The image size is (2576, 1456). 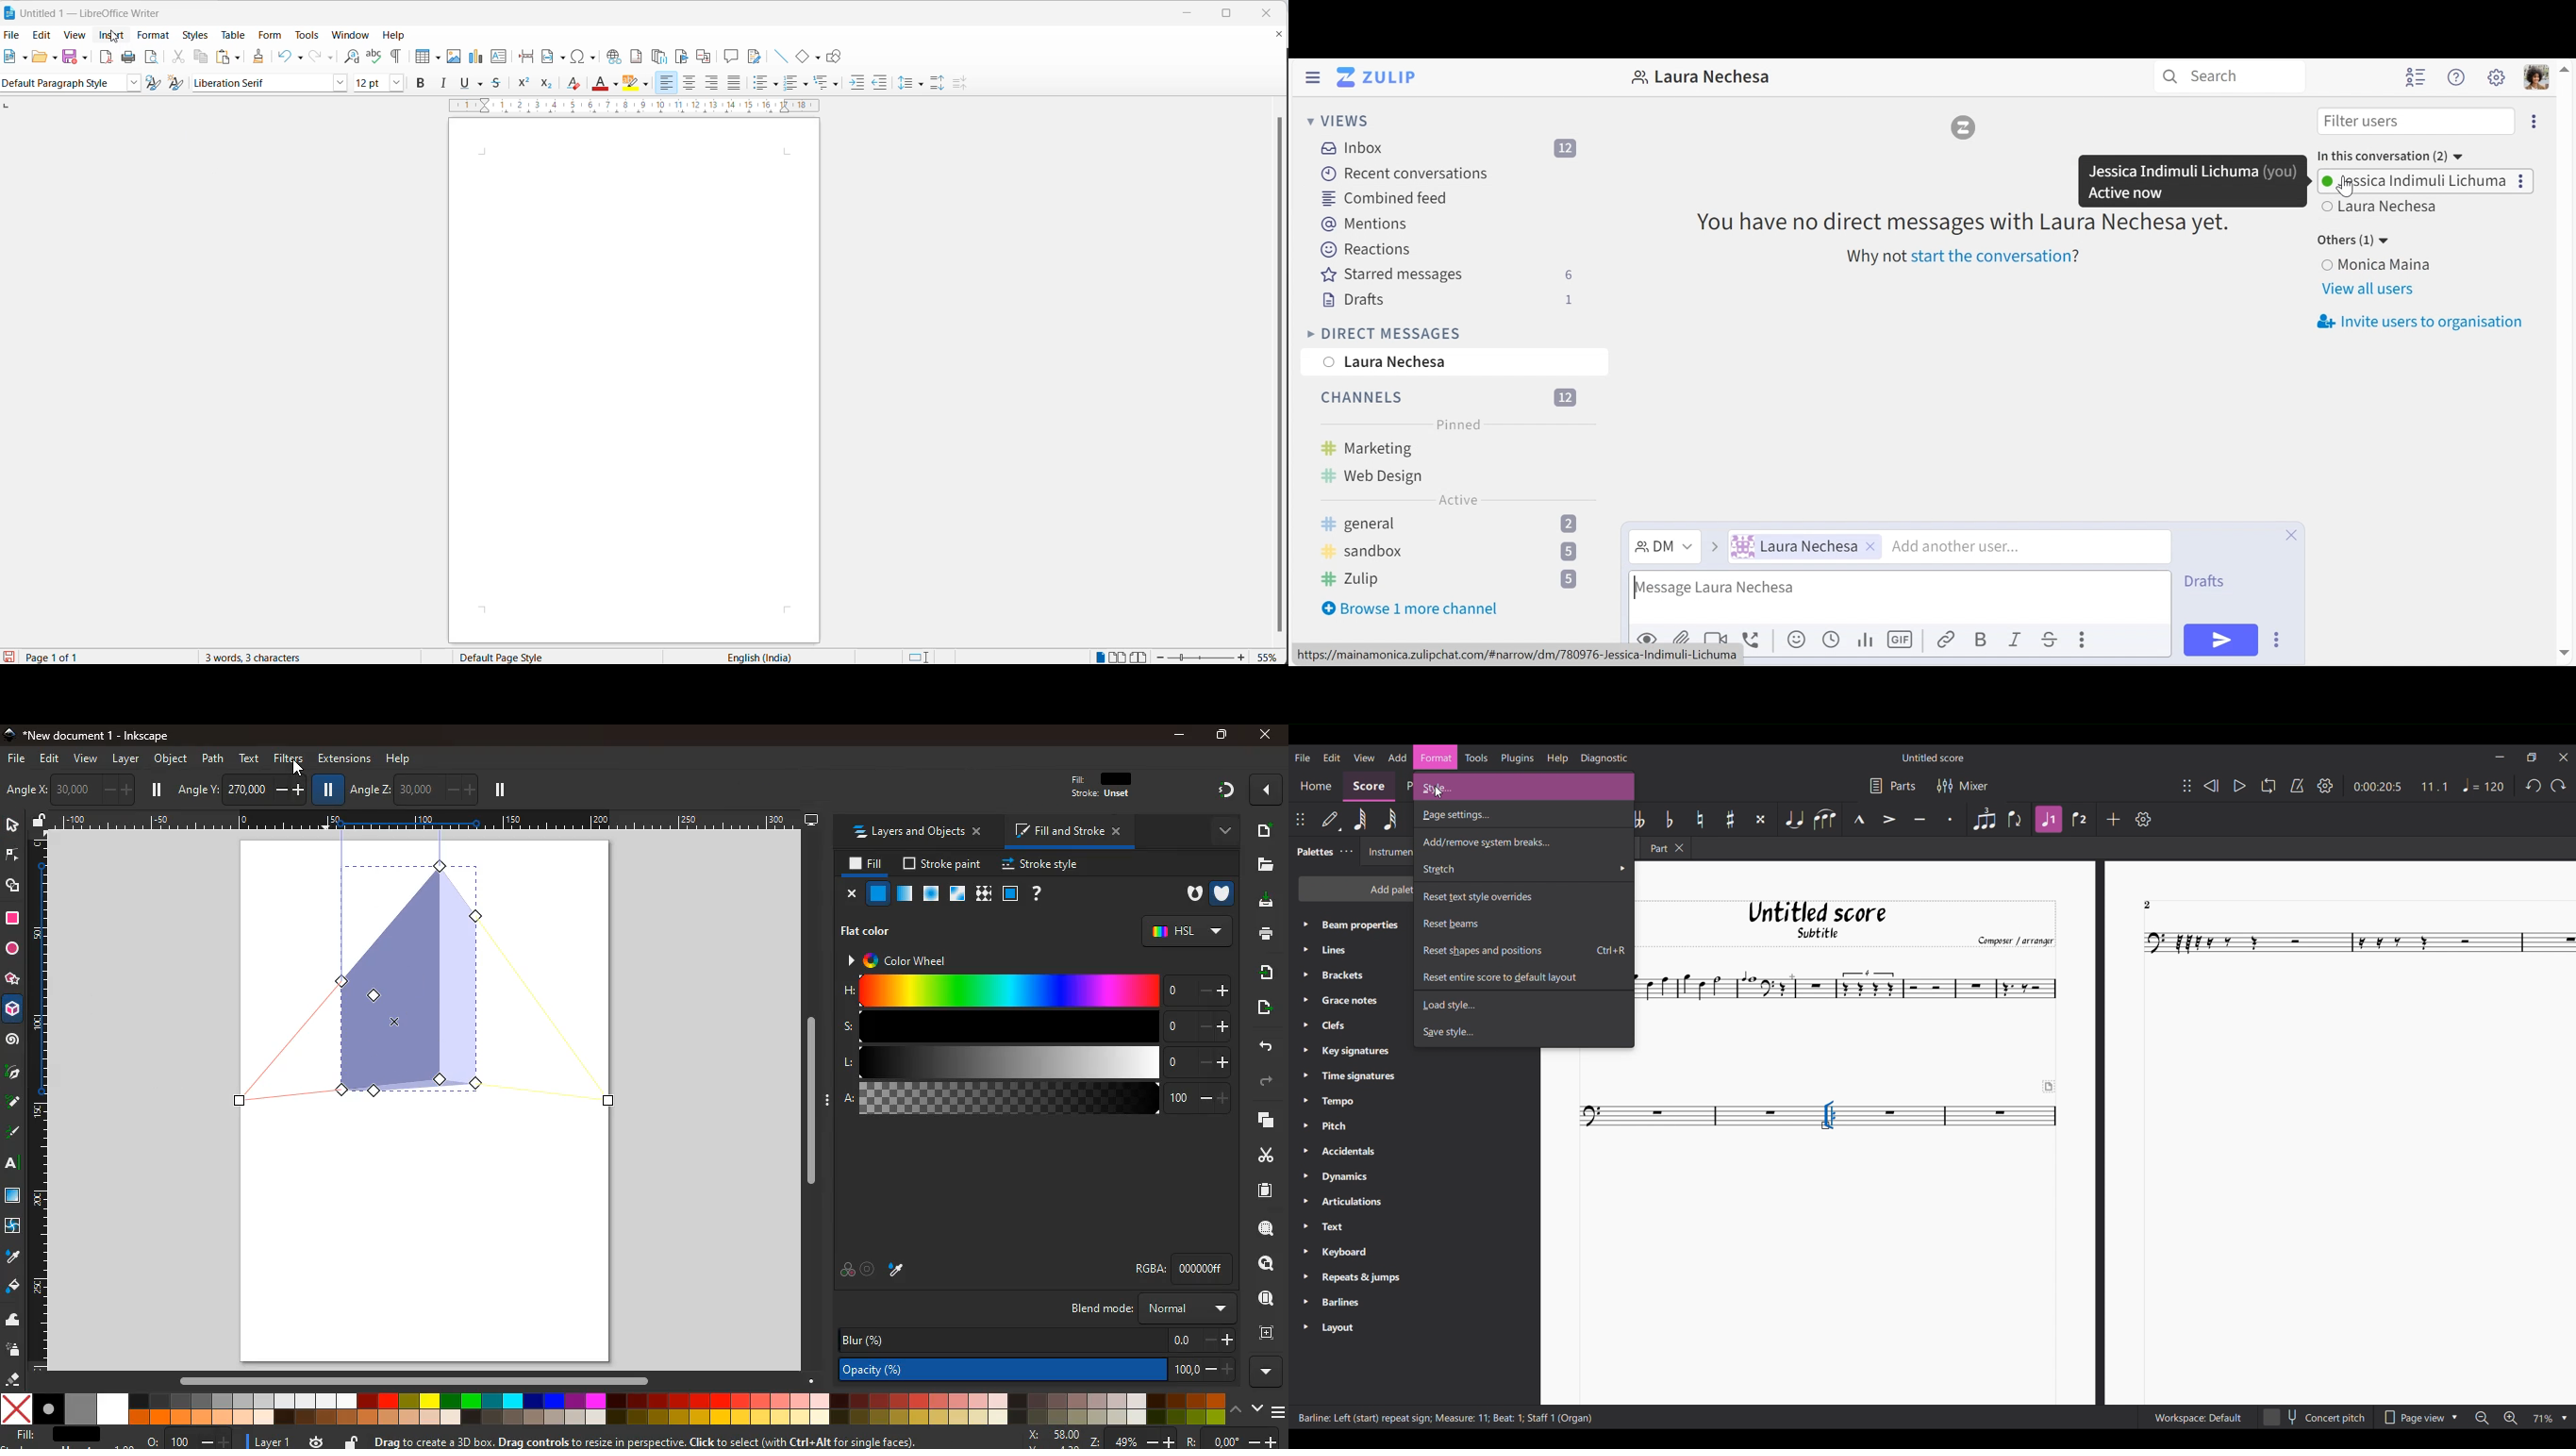 I want to click on close, so click(x=1272, y=34).